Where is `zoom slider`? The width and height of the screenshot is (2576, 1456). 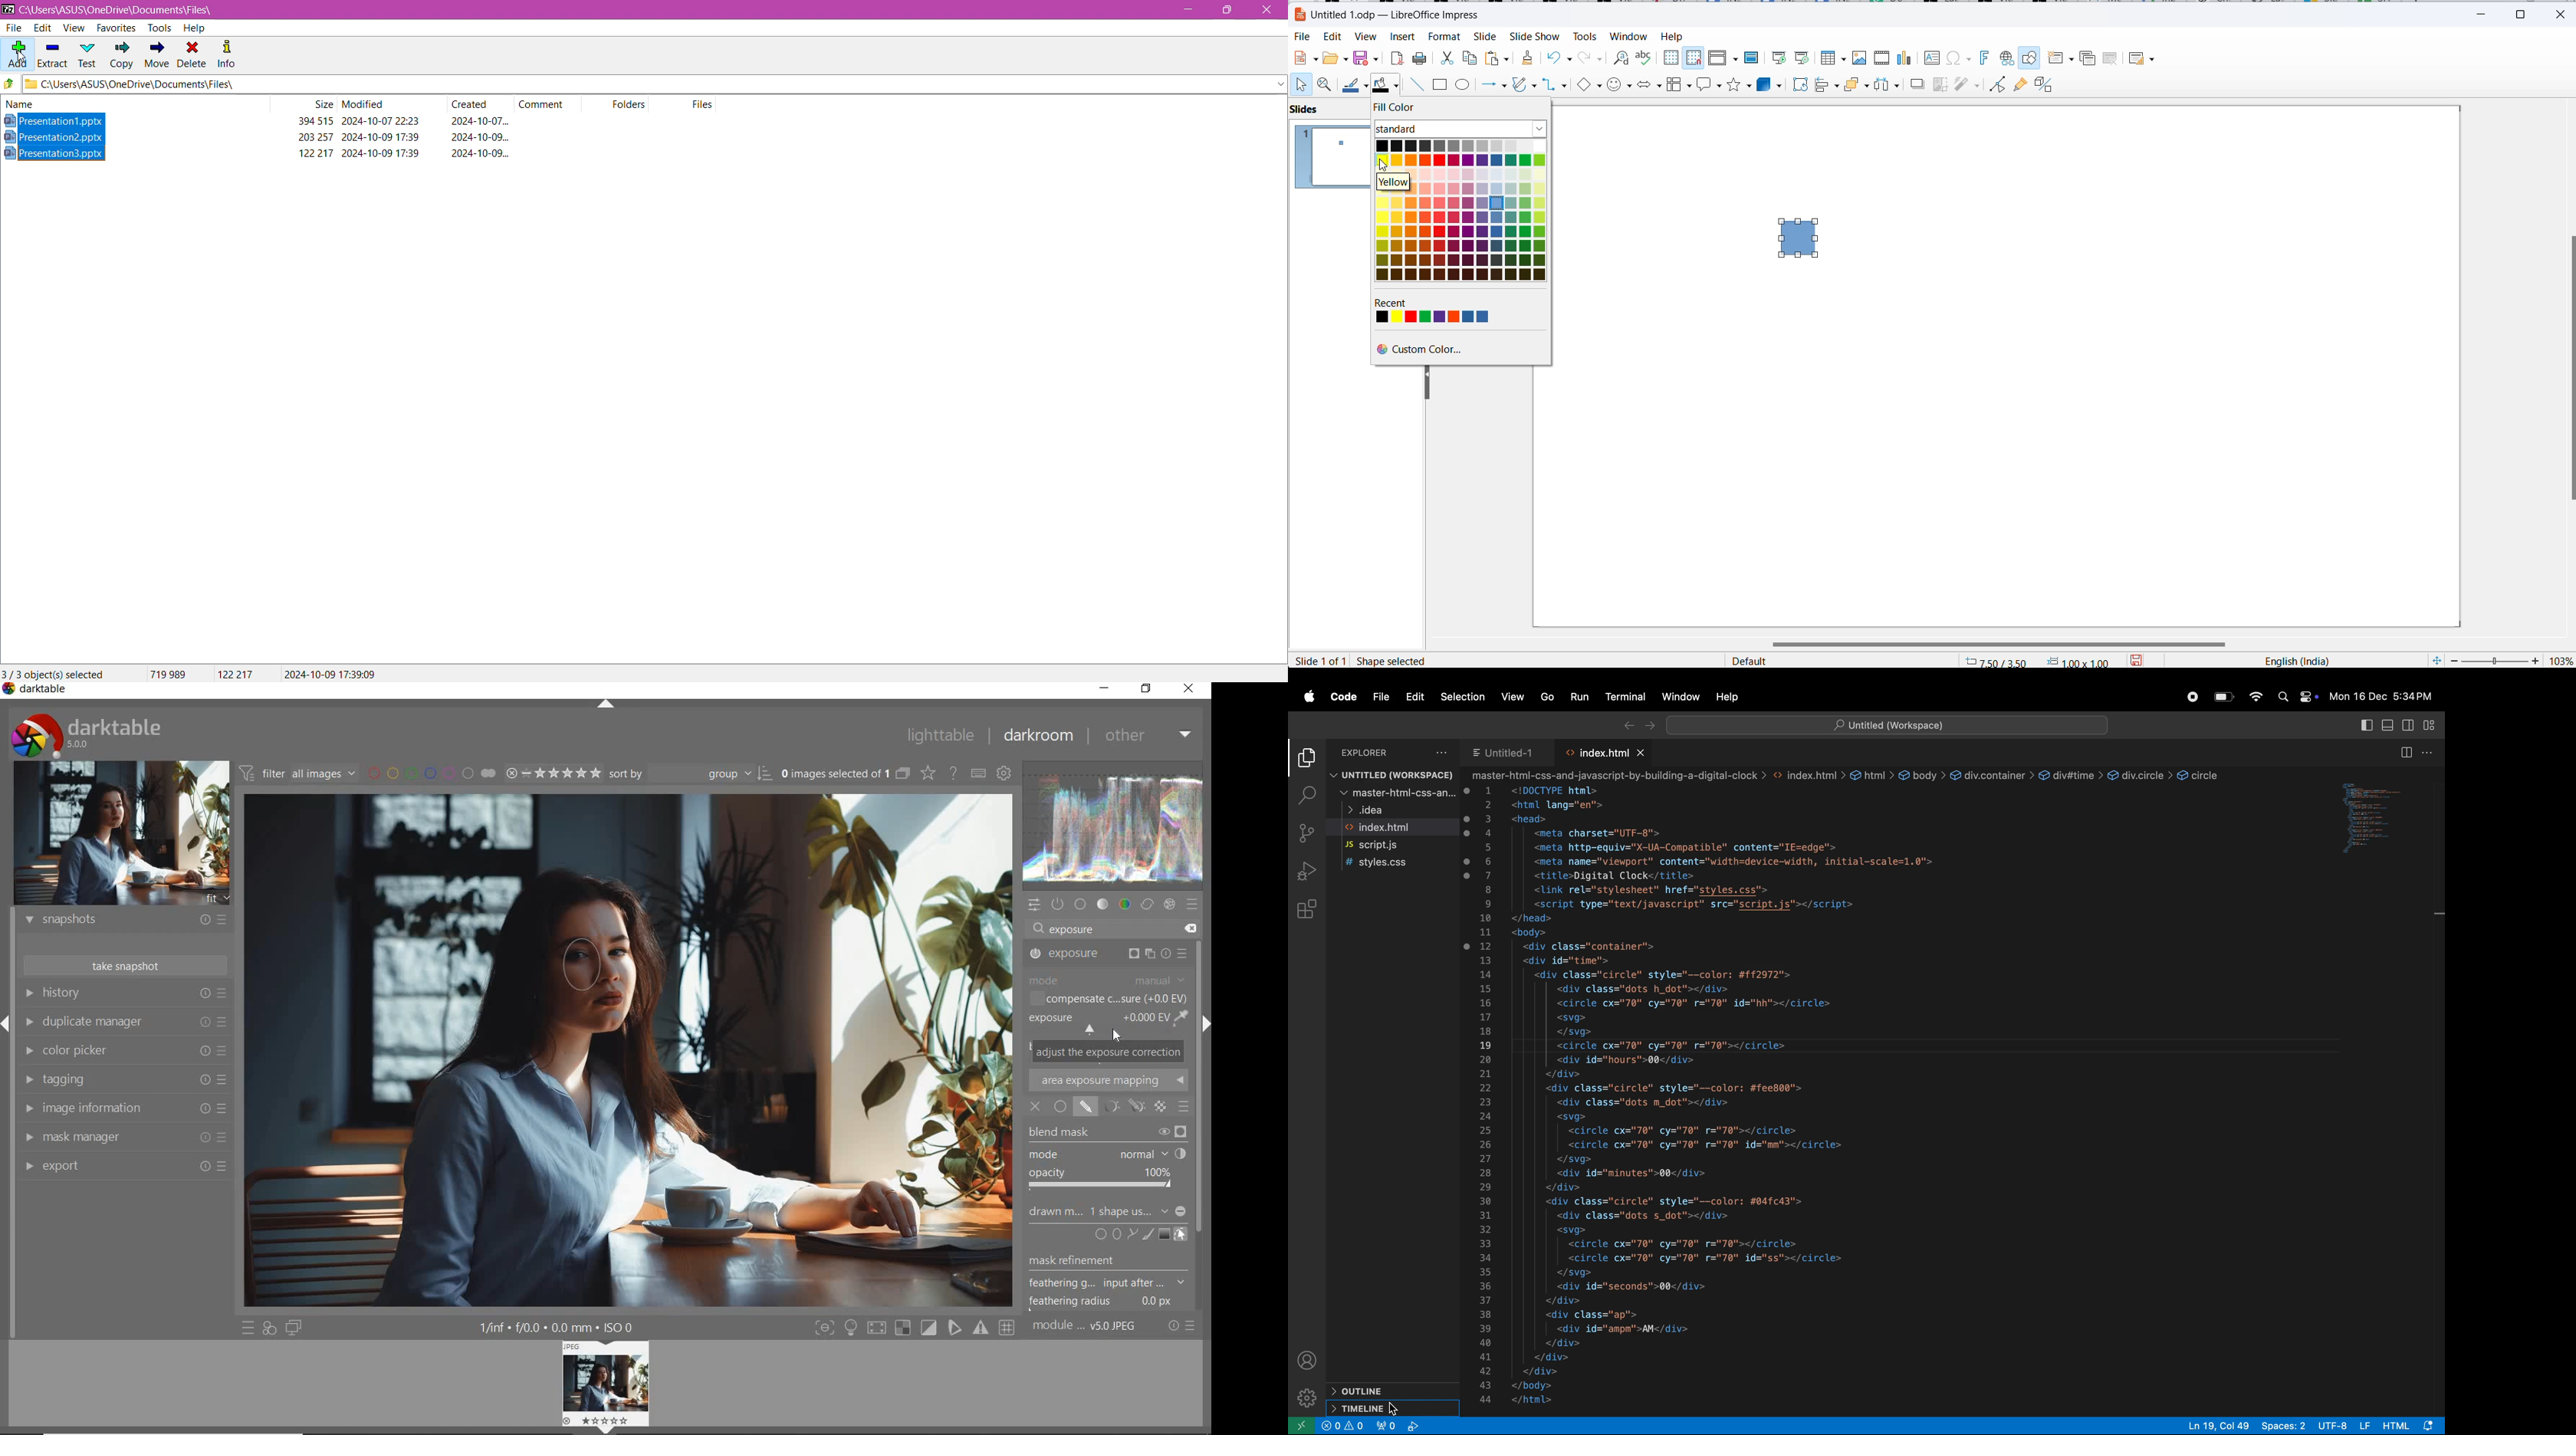
zoom slider is located at coordinates (2494, 660).